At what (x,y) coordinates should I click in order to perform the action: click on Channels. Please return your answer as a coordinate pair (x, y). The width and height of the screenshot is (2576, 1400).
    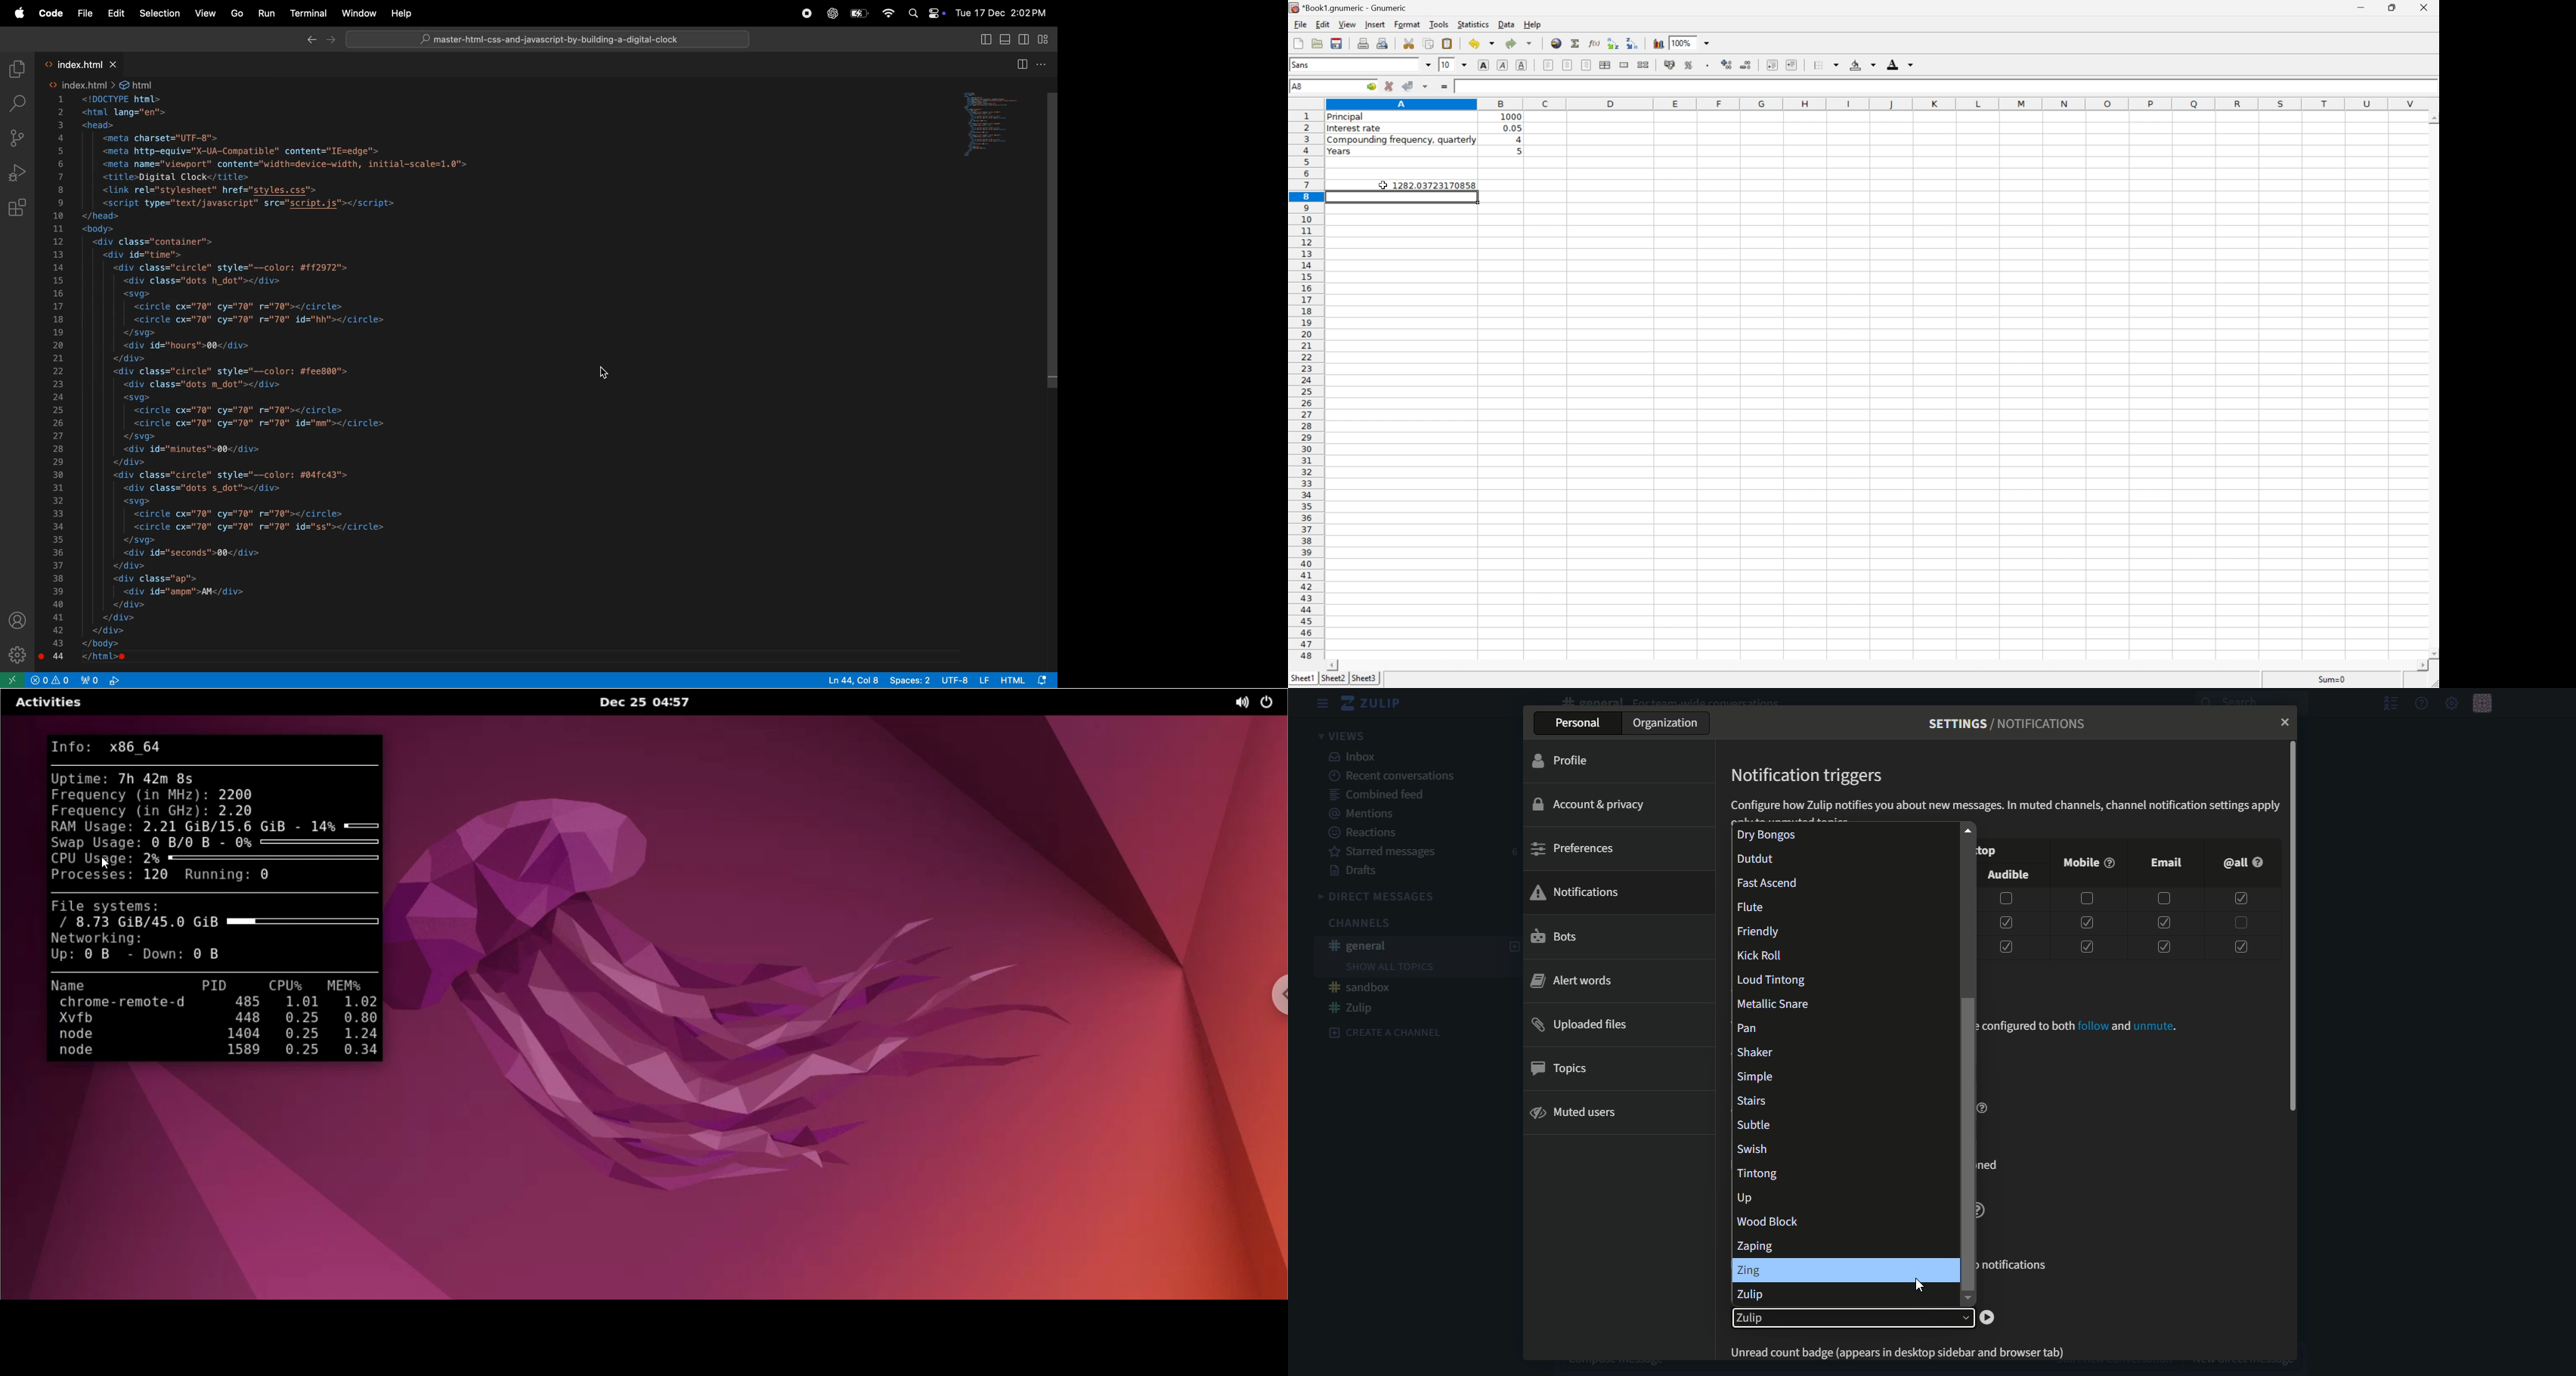
    Looking at the image, I should click on (1358, 923).